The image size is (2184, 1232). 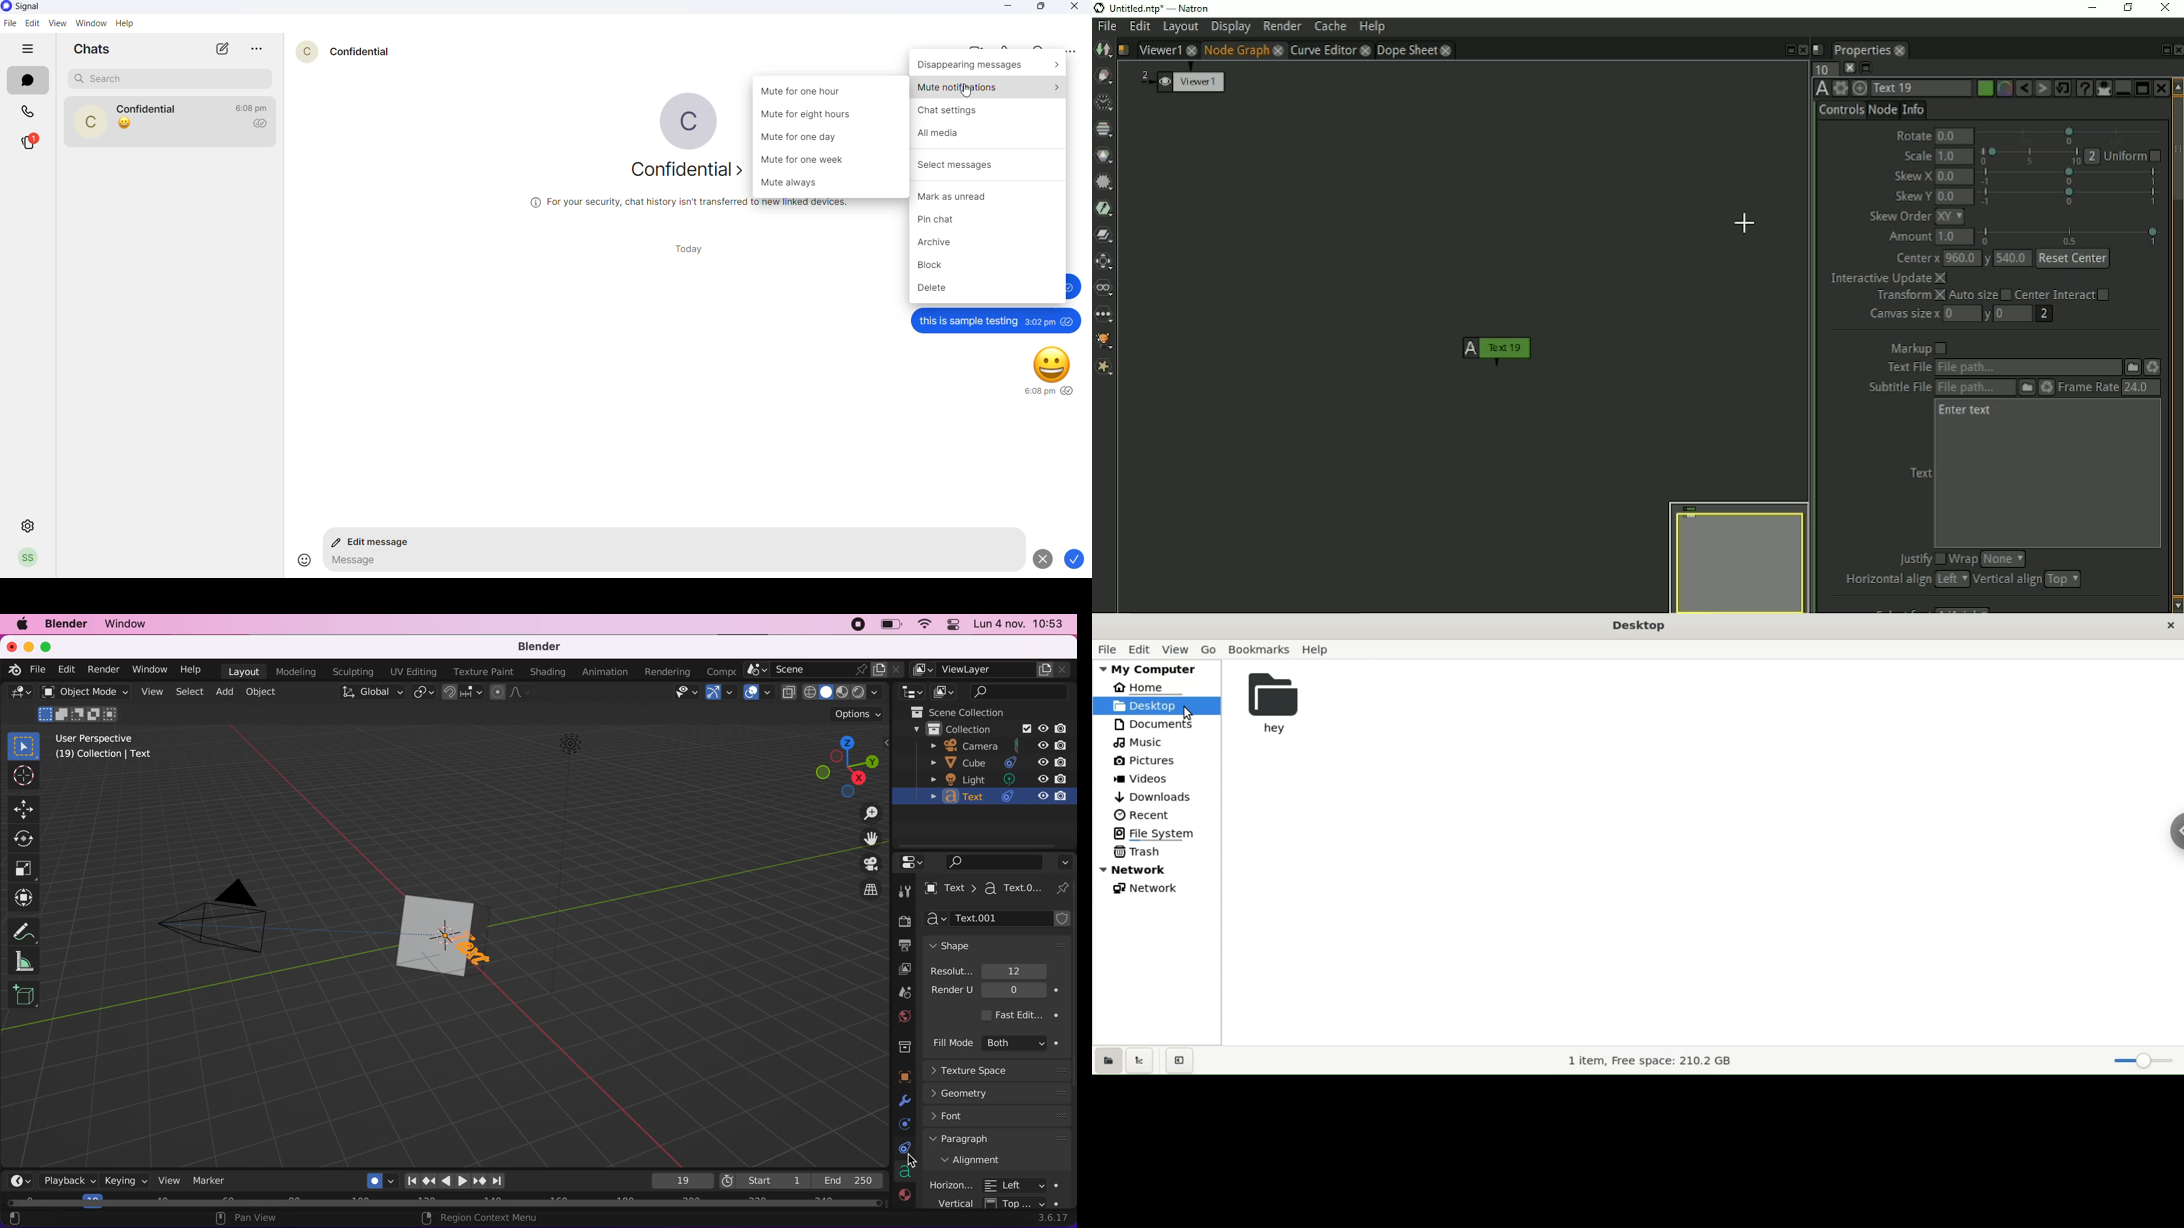 What do you see at coordinates (990, 243) in the screenshot?
I see `archive` at bounding box center [990, 243].